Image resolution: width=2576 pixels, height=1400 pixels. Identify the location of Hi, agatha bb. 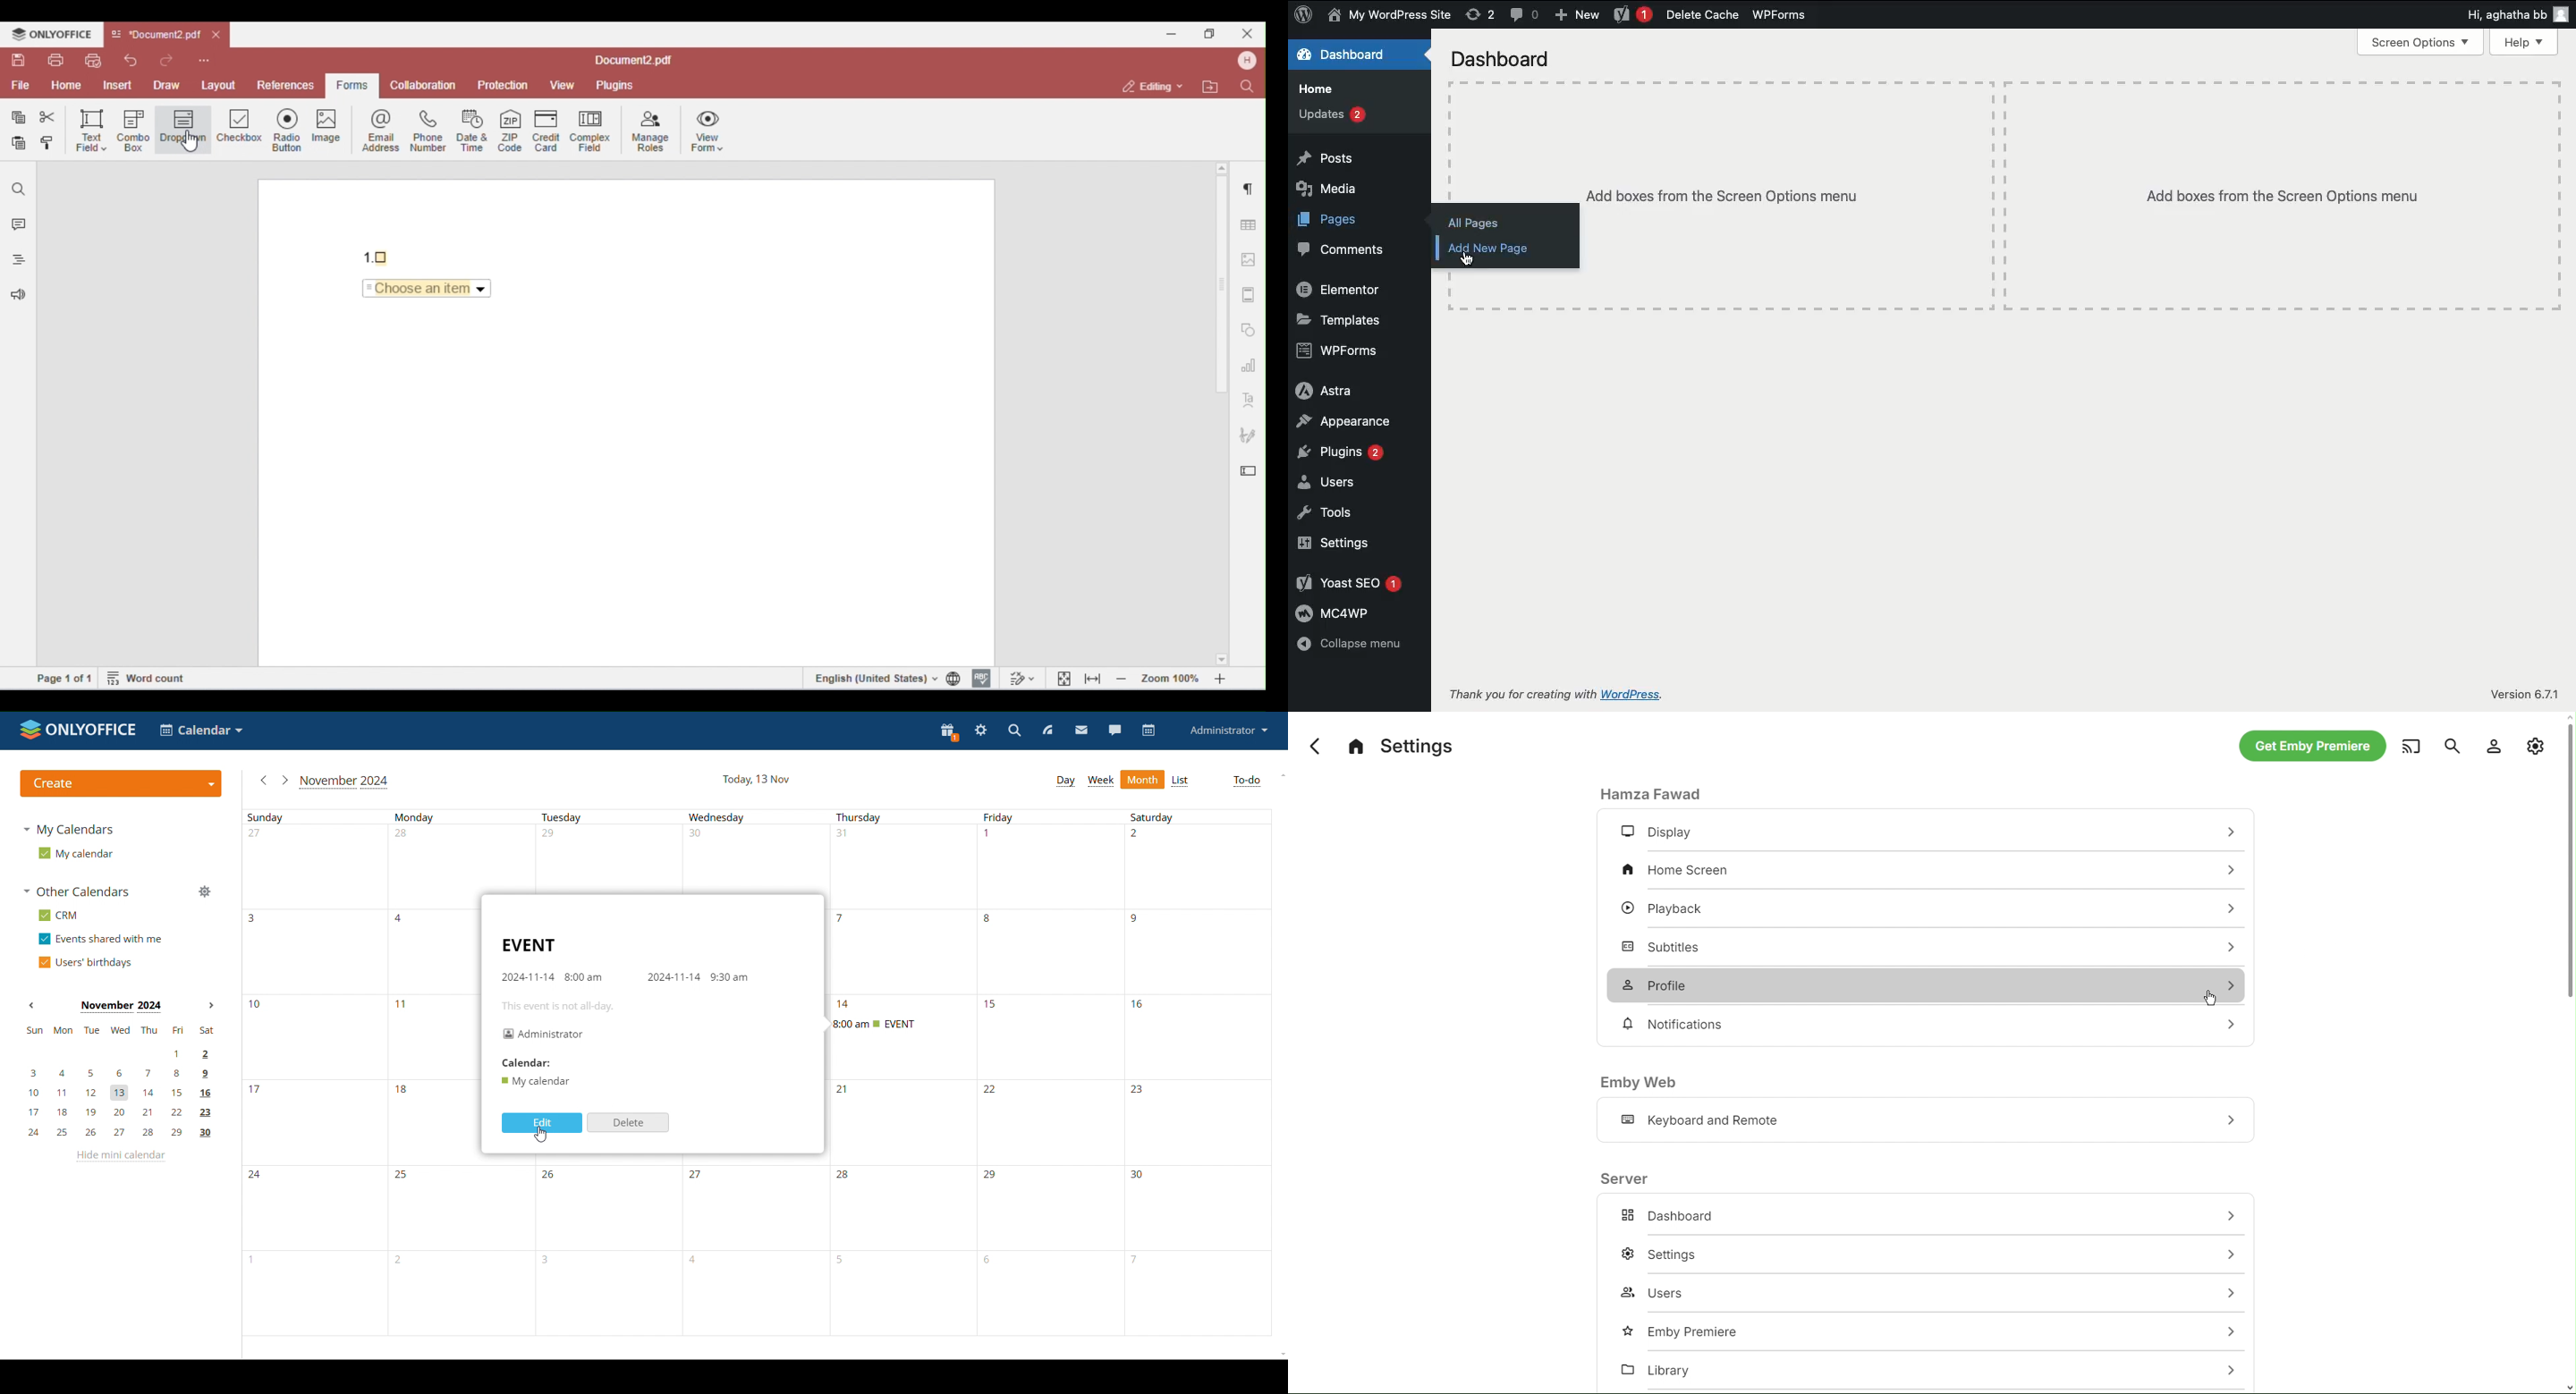
(2521, 13).